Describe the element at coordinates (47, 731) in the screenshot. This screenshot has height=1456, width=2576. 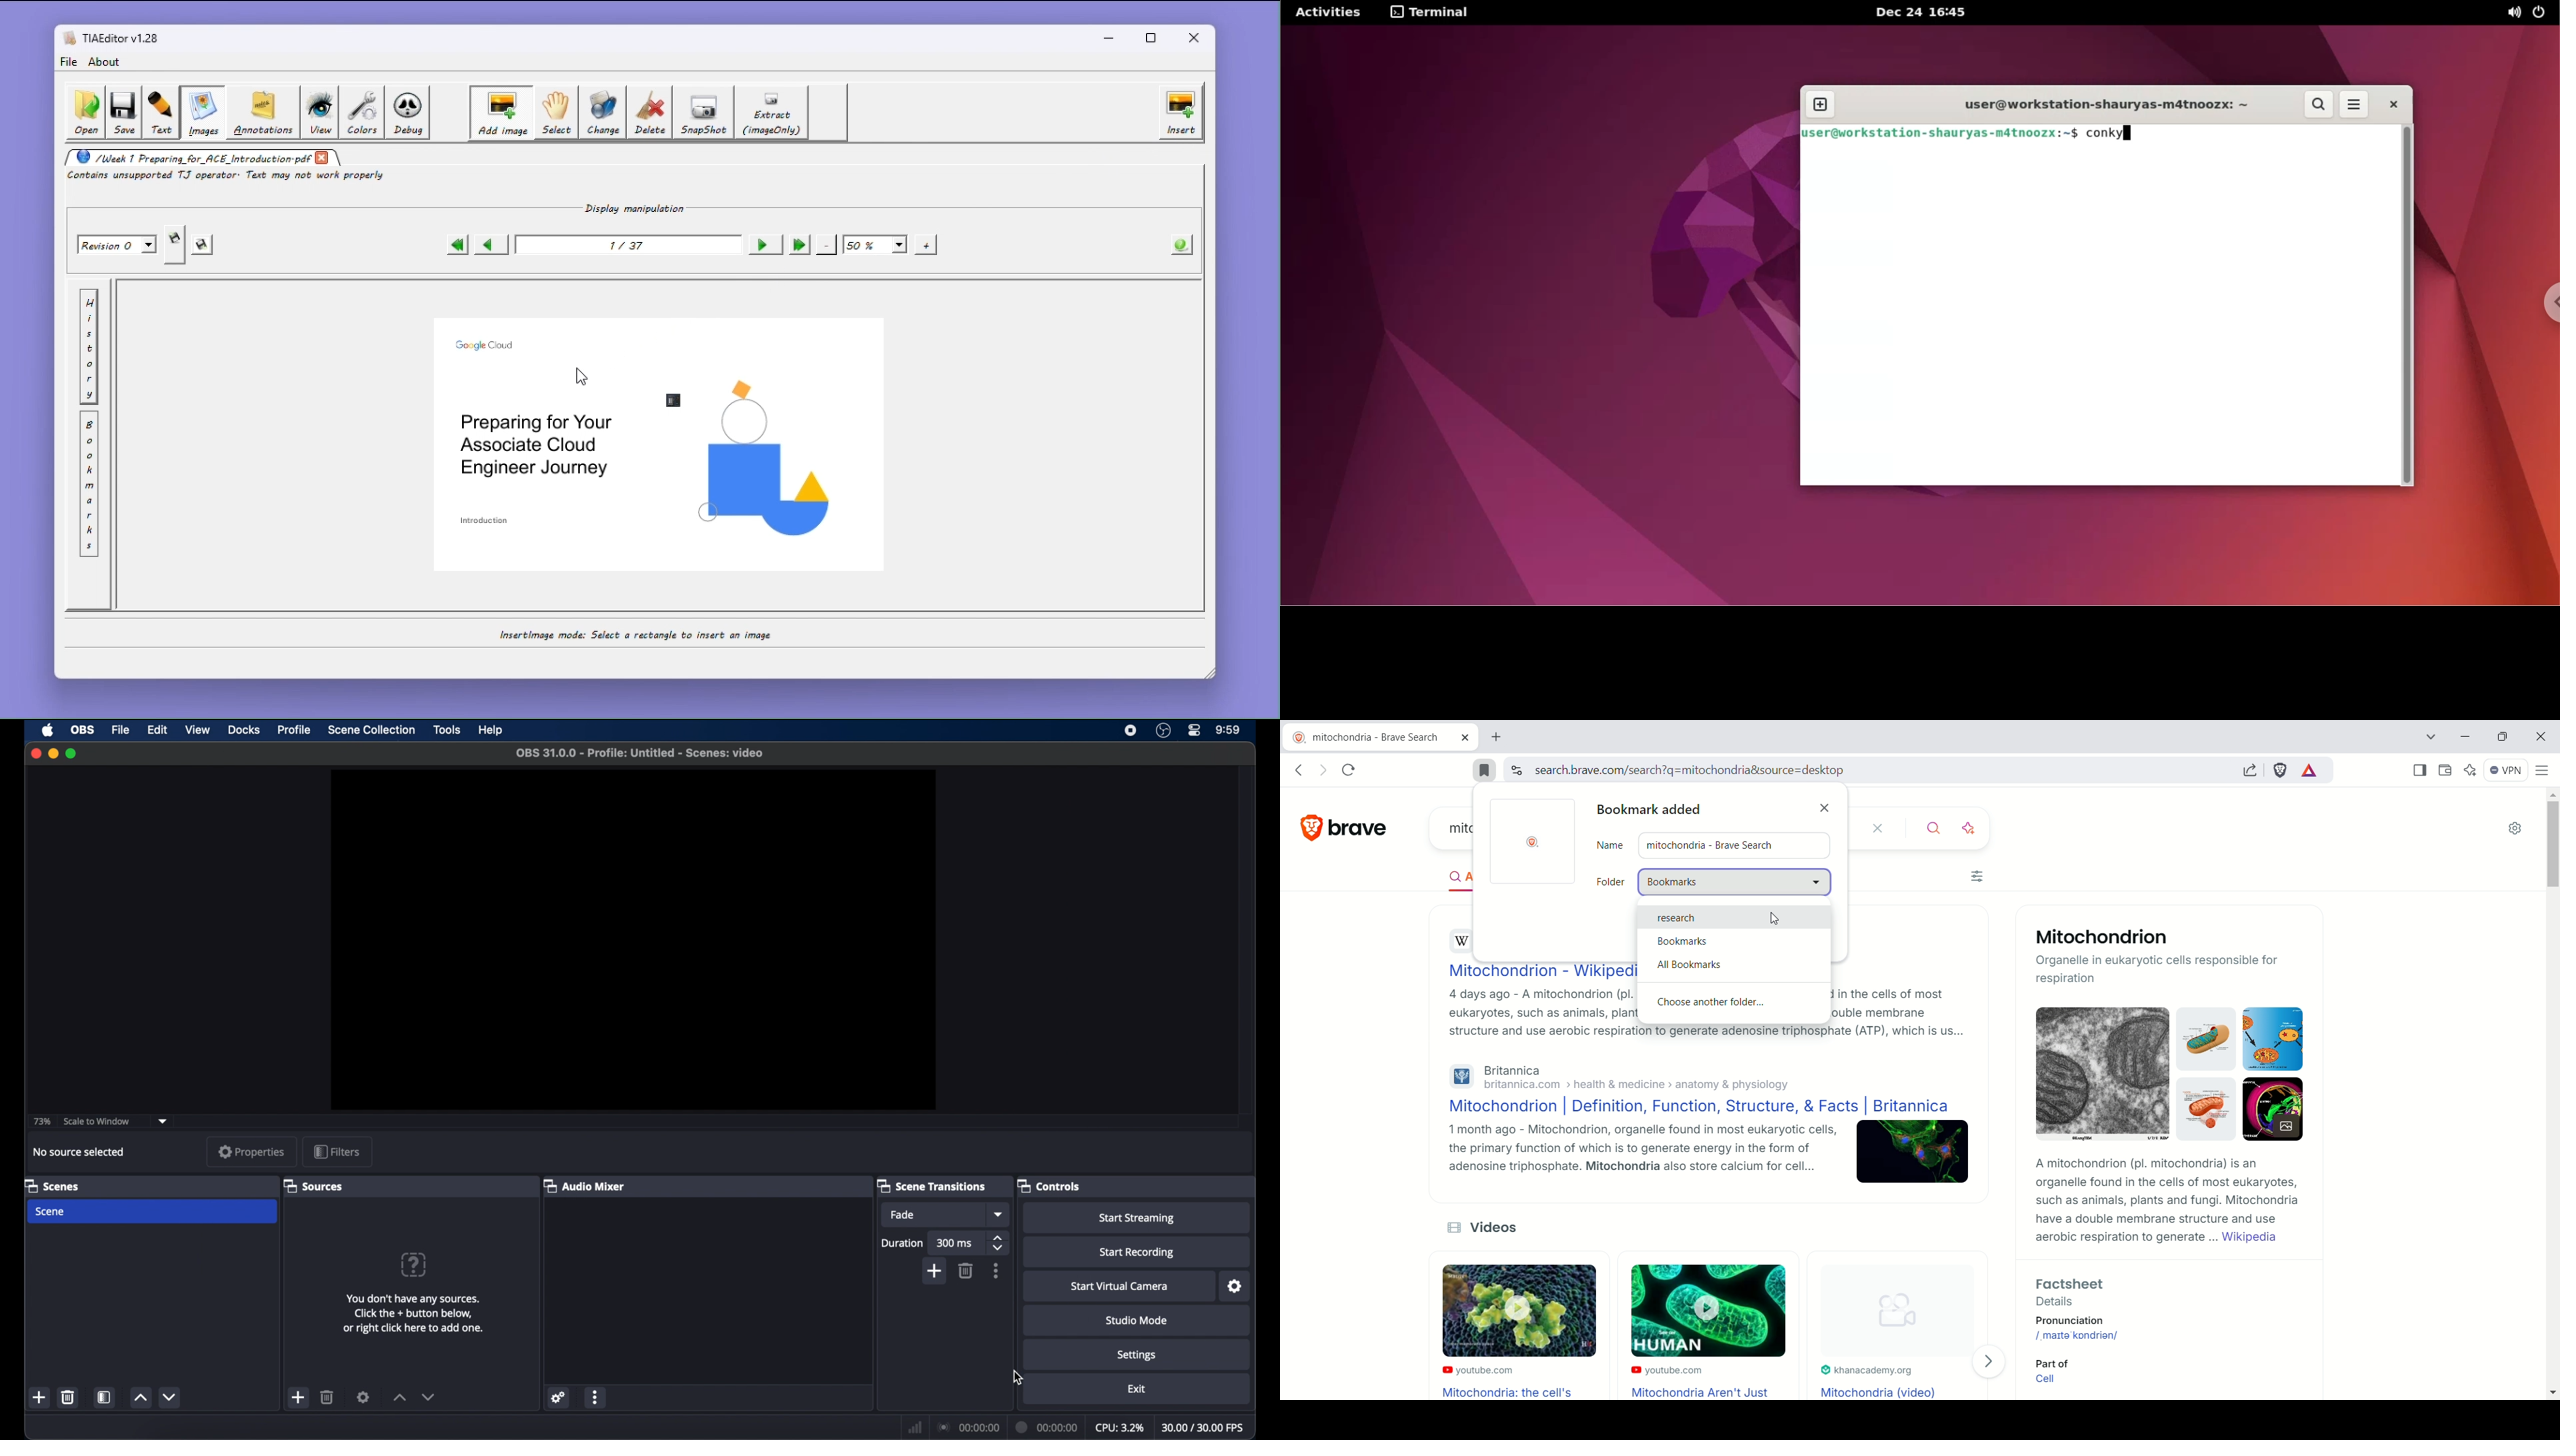
I see `apple icon` at that location.